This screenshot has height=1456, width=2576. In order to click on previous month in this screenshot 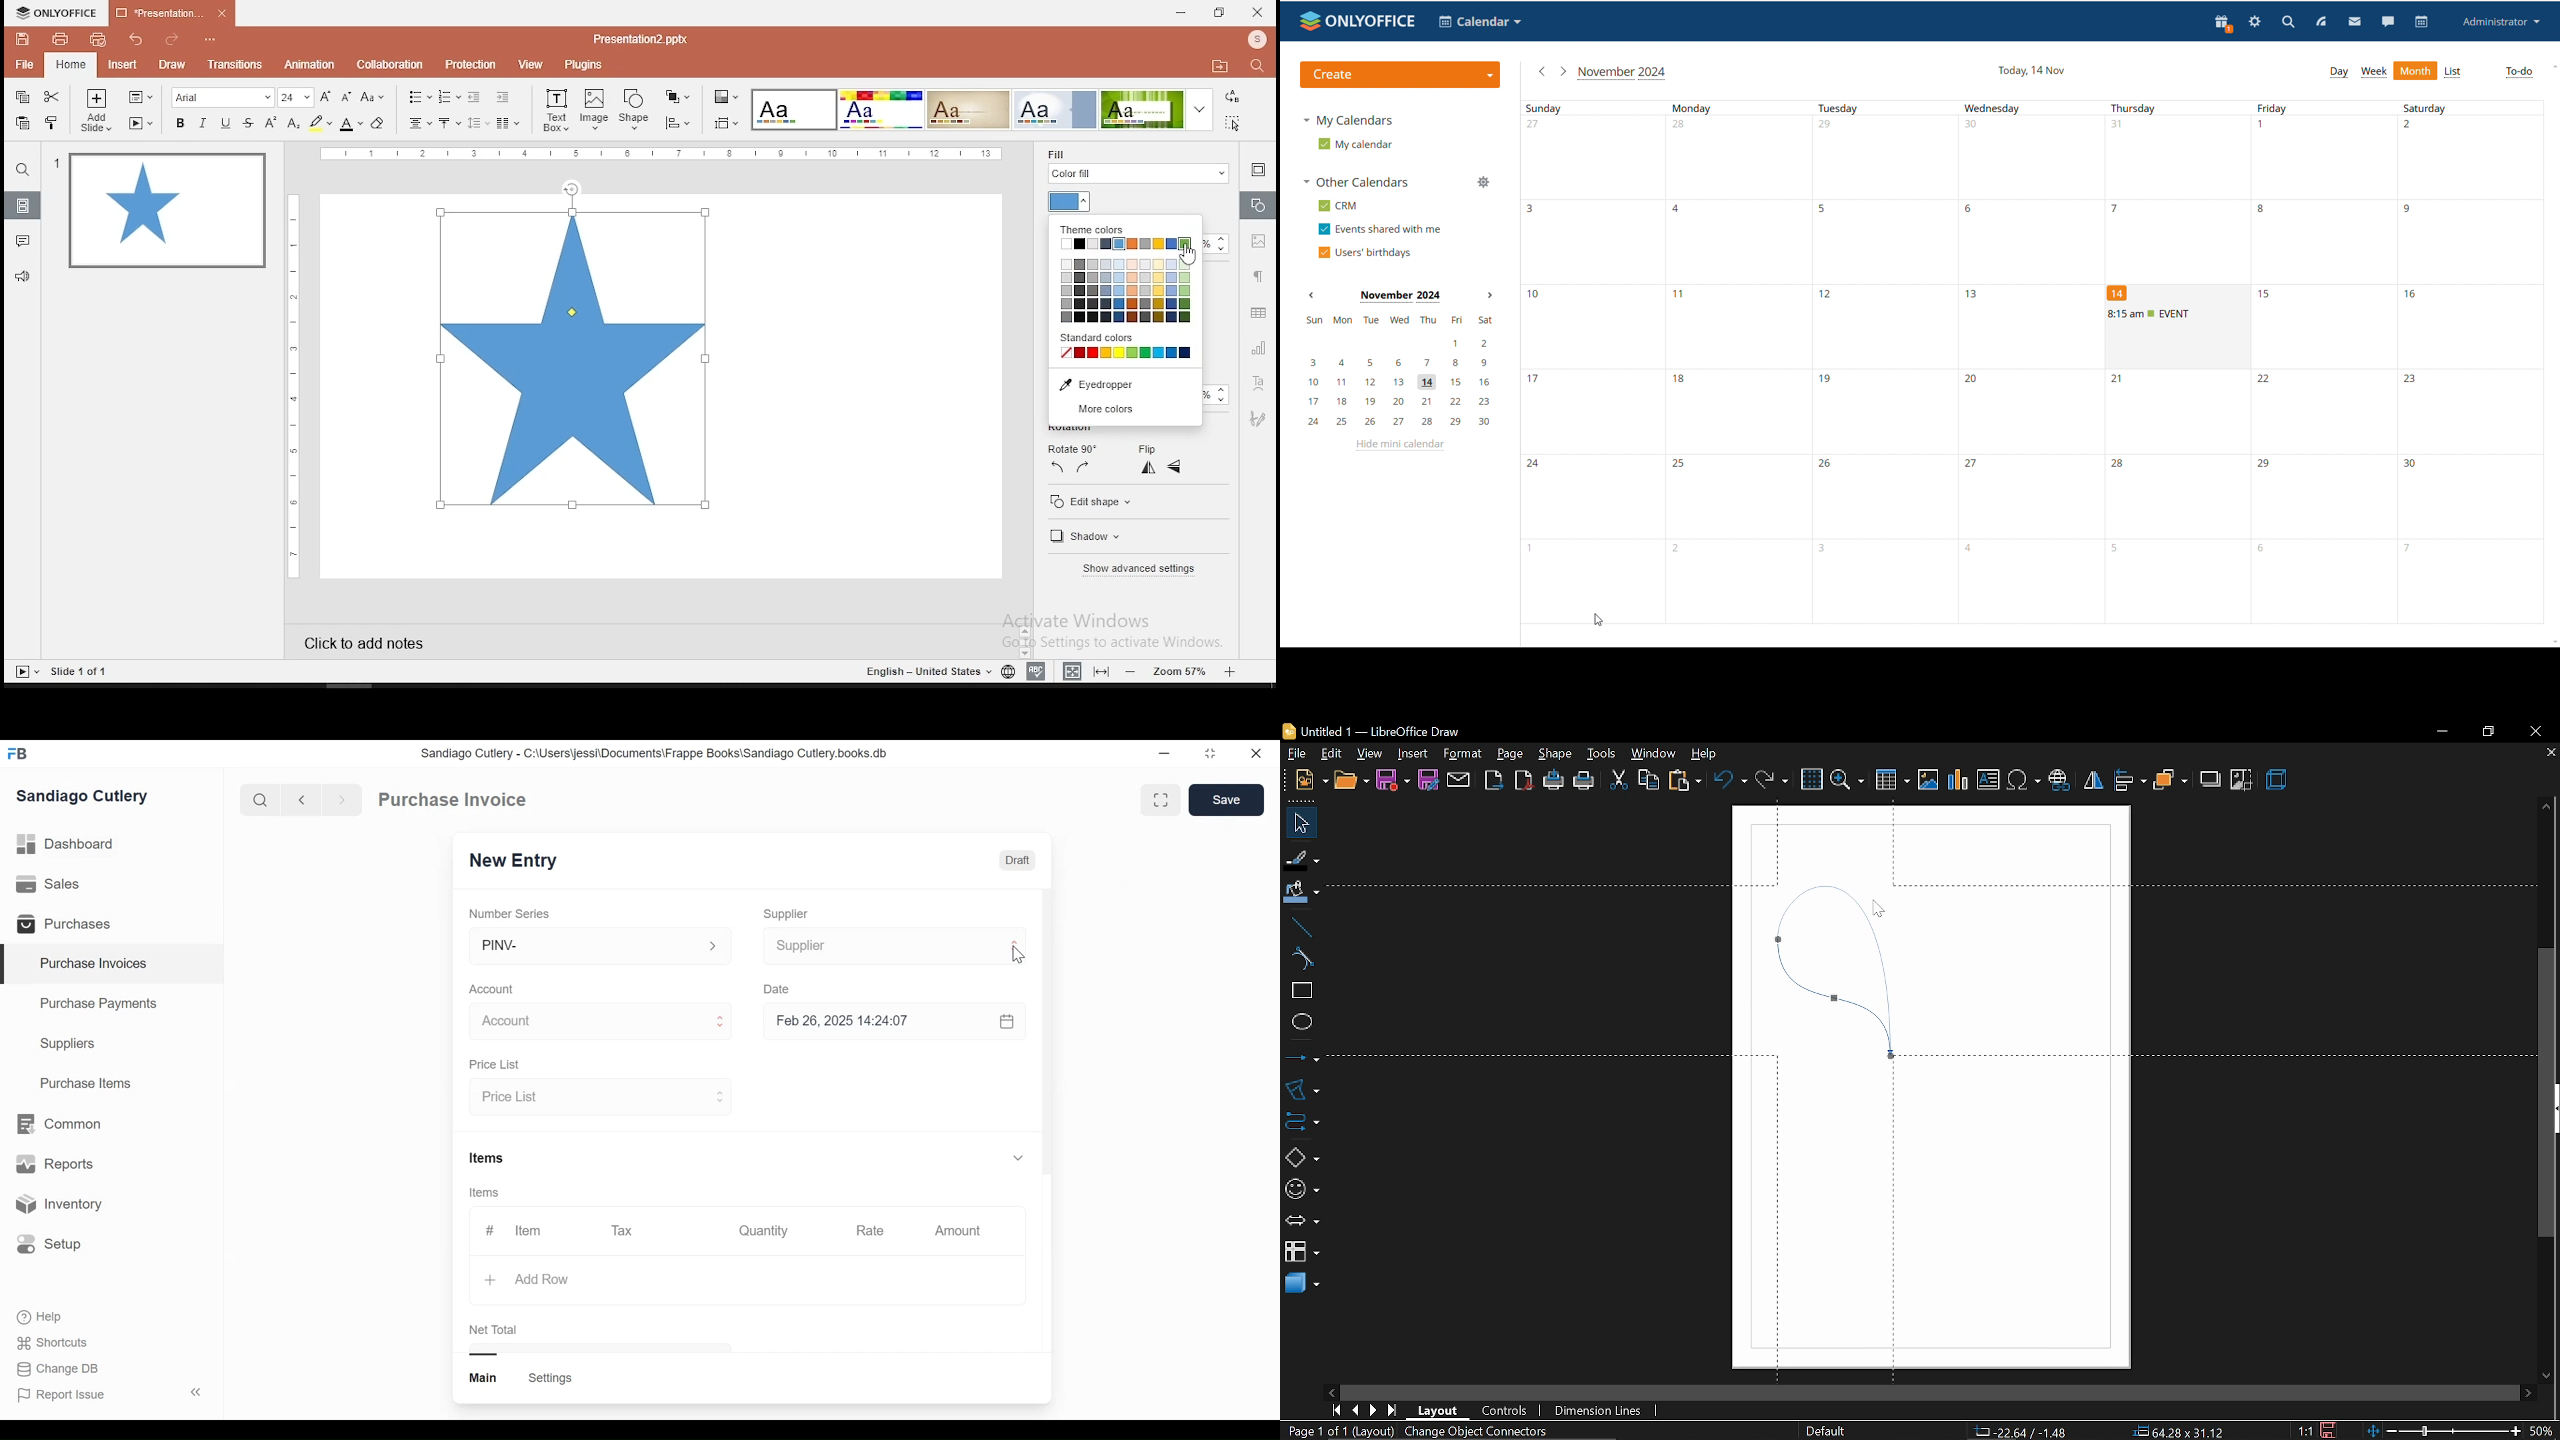, I will do `click(1540, 72)`.